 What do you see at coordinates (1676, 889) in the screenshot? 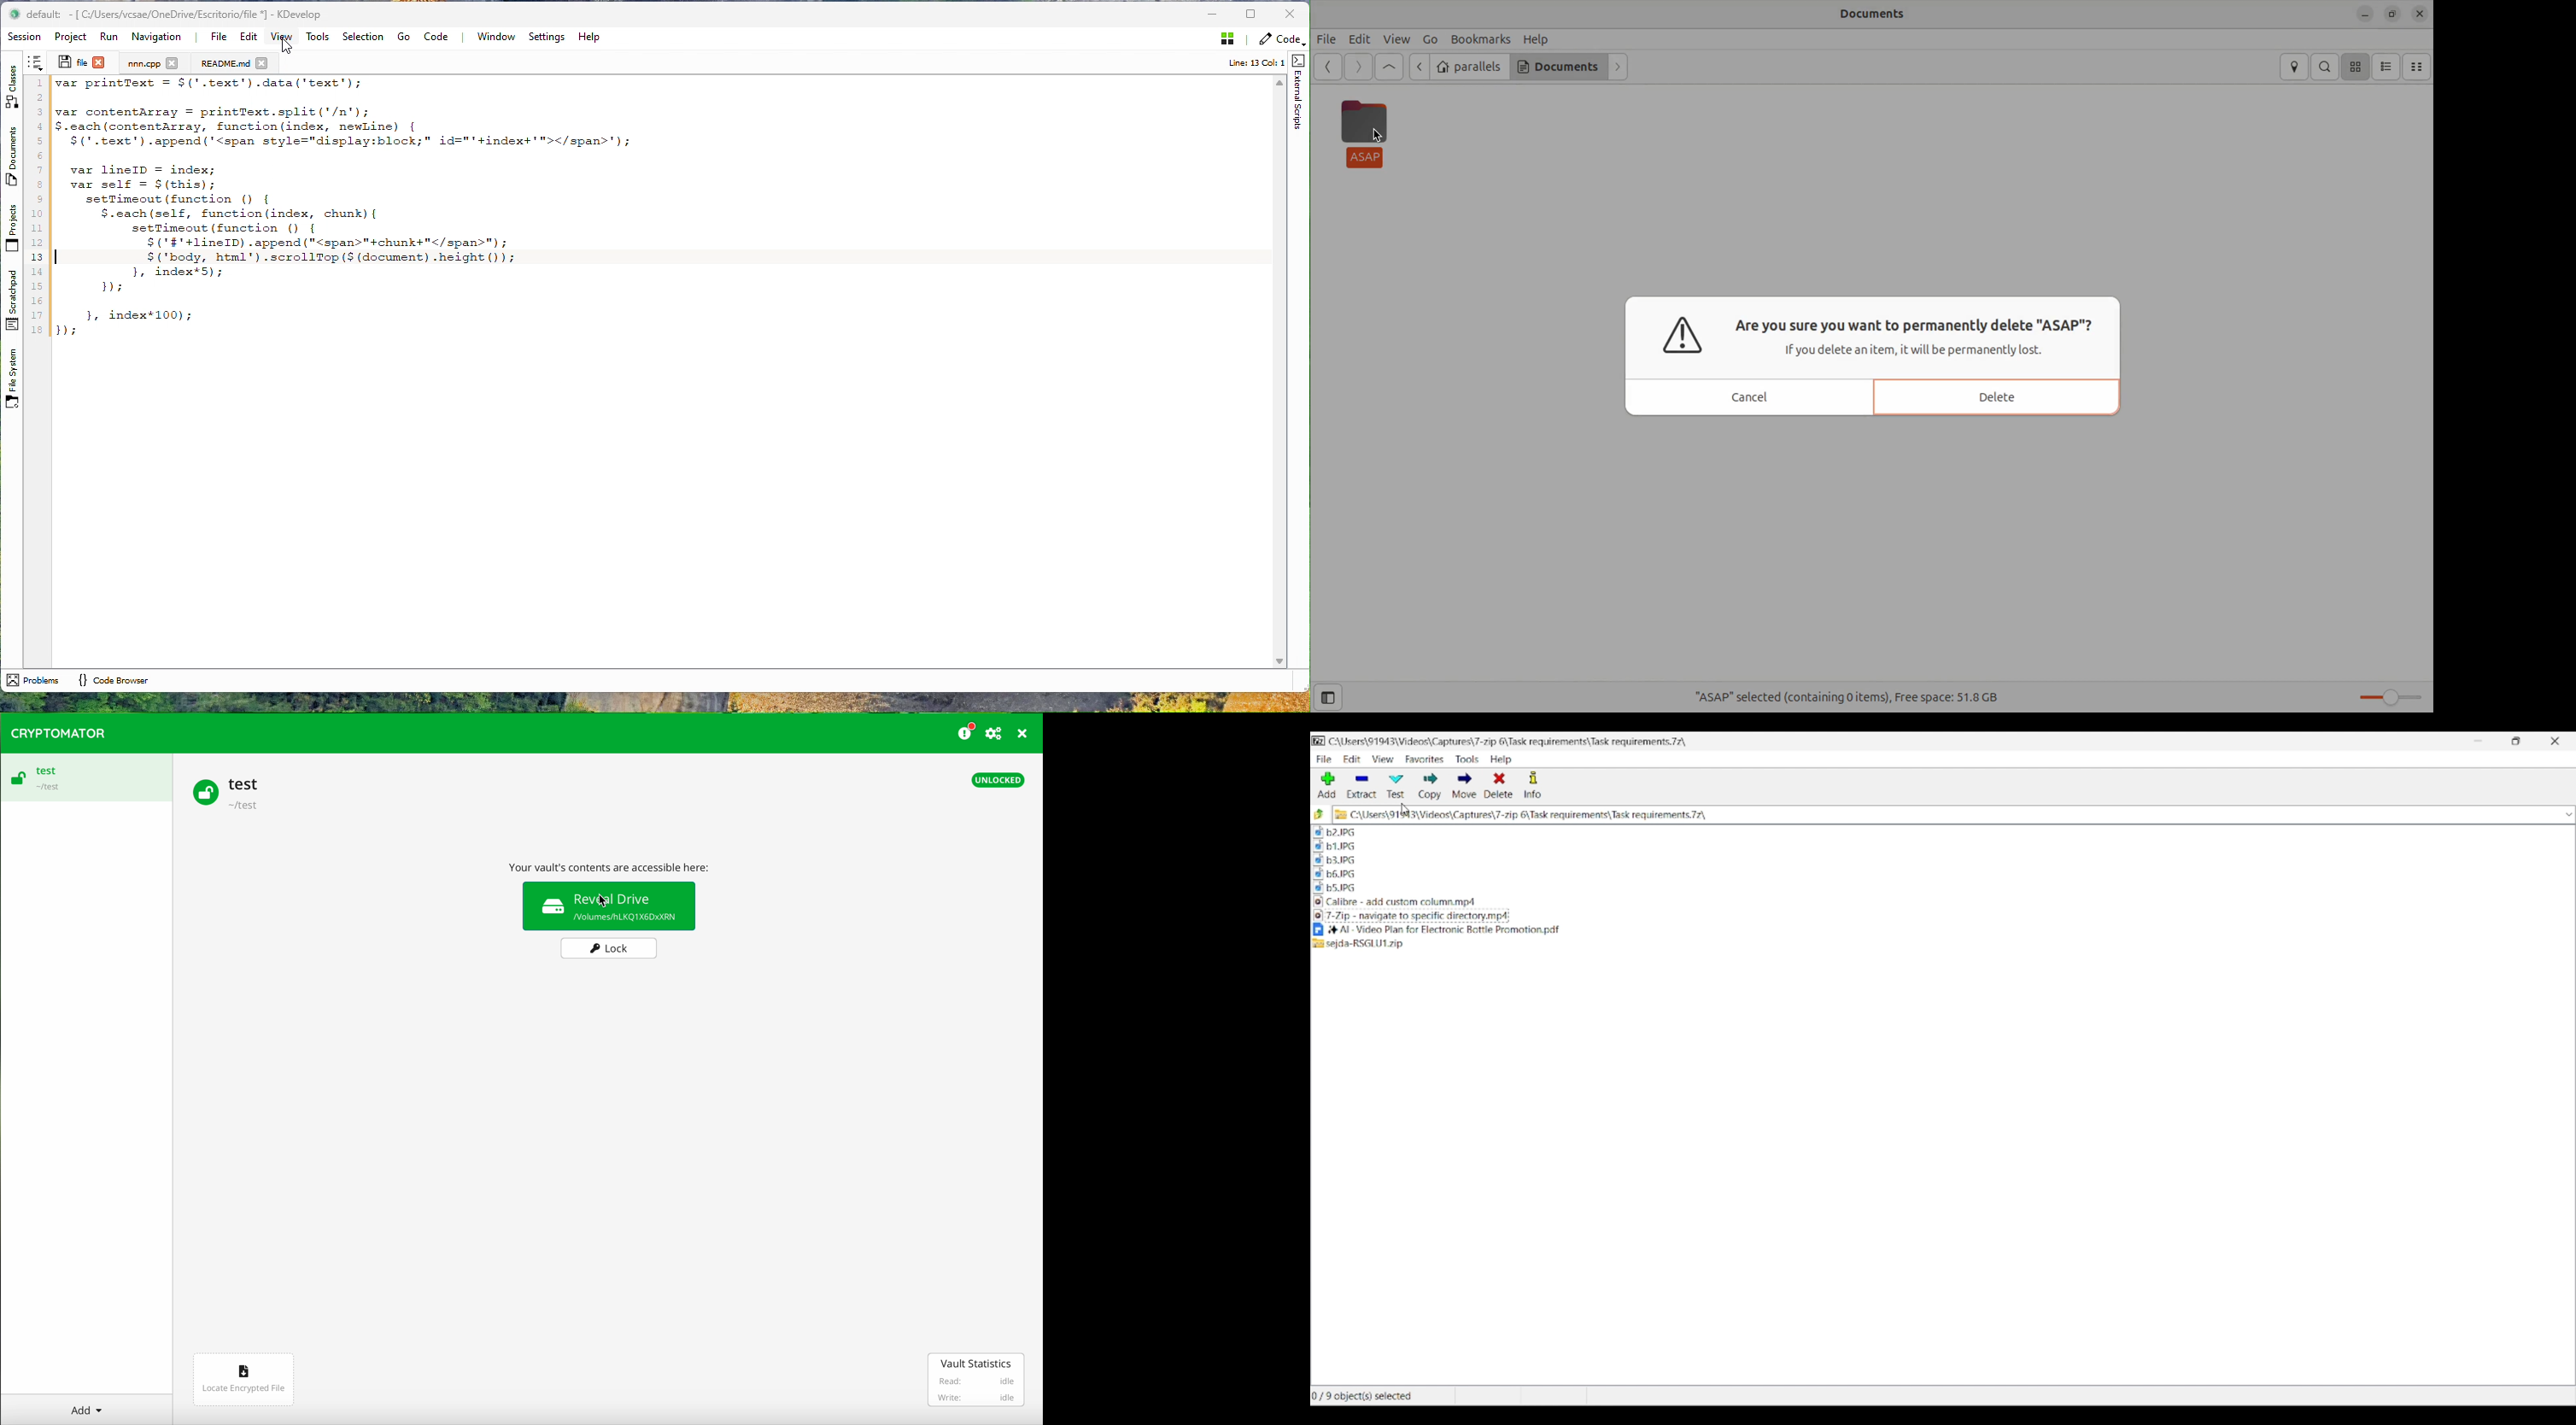
I see `file 9 and type` at bounding box center [1676, 889].